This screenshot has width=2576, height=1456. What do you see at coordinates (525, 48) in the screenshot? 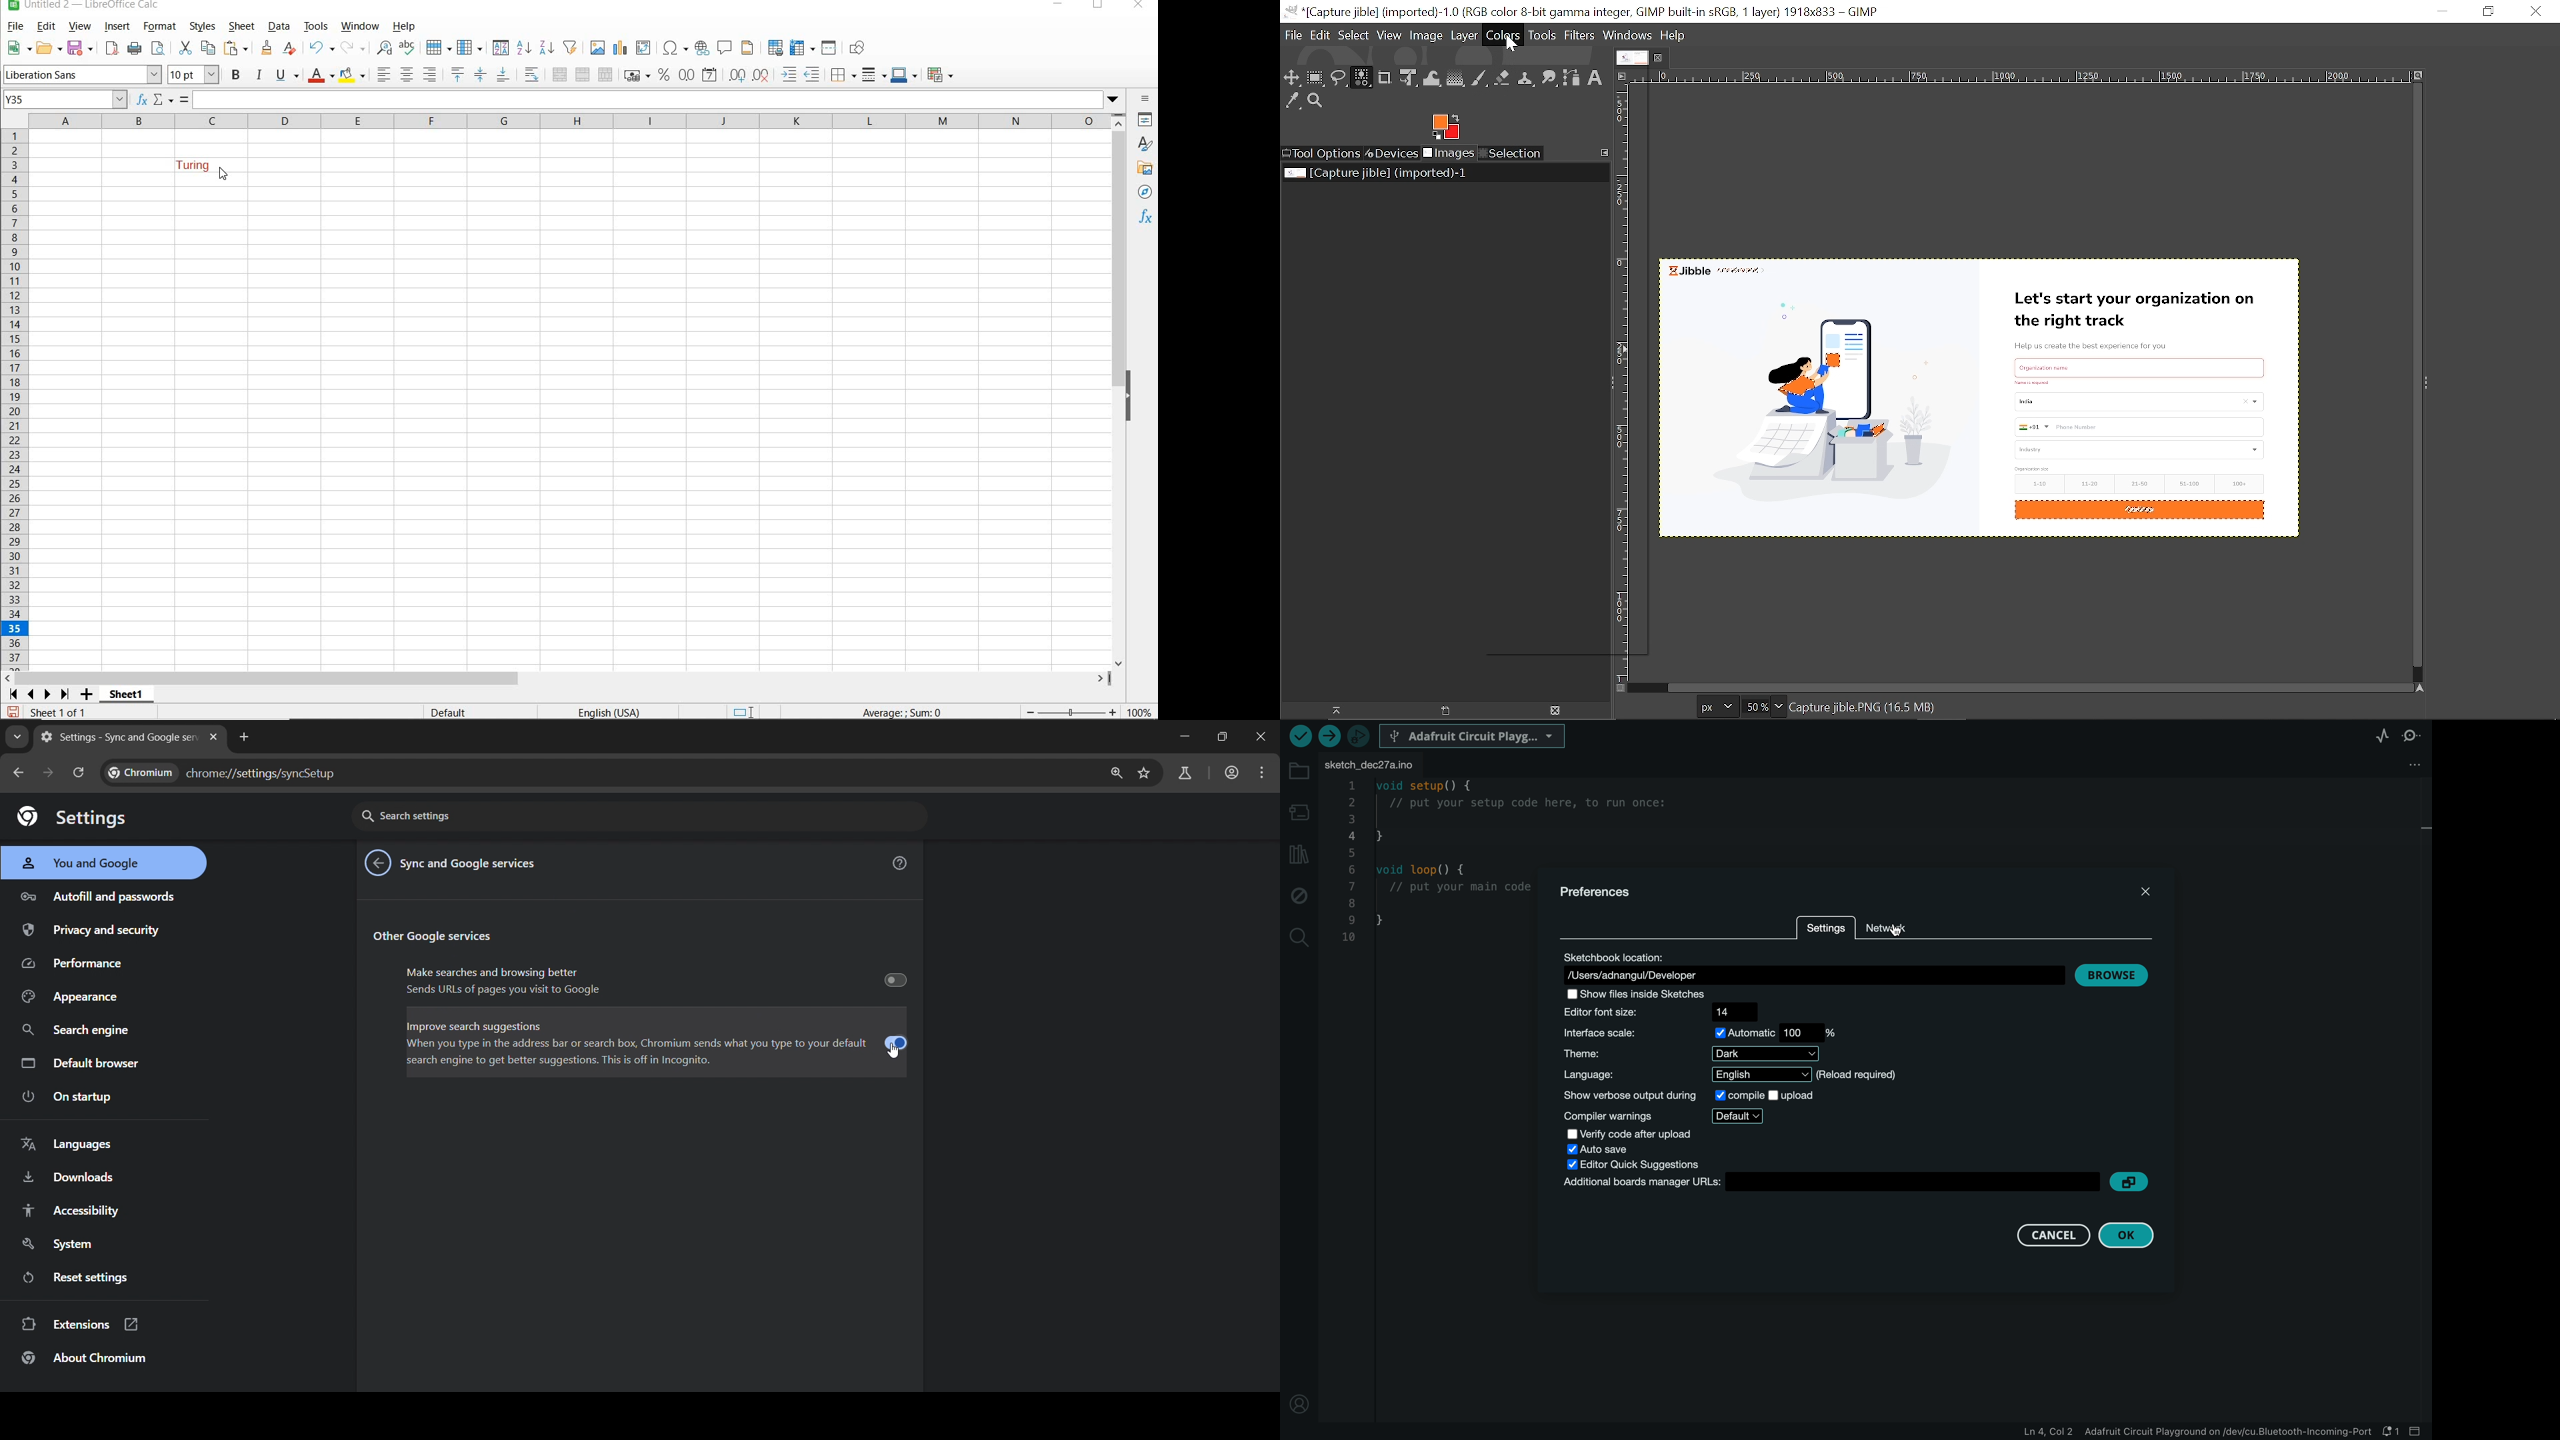
I see `SORT ASCENDING` at bounding box center [525, 48].